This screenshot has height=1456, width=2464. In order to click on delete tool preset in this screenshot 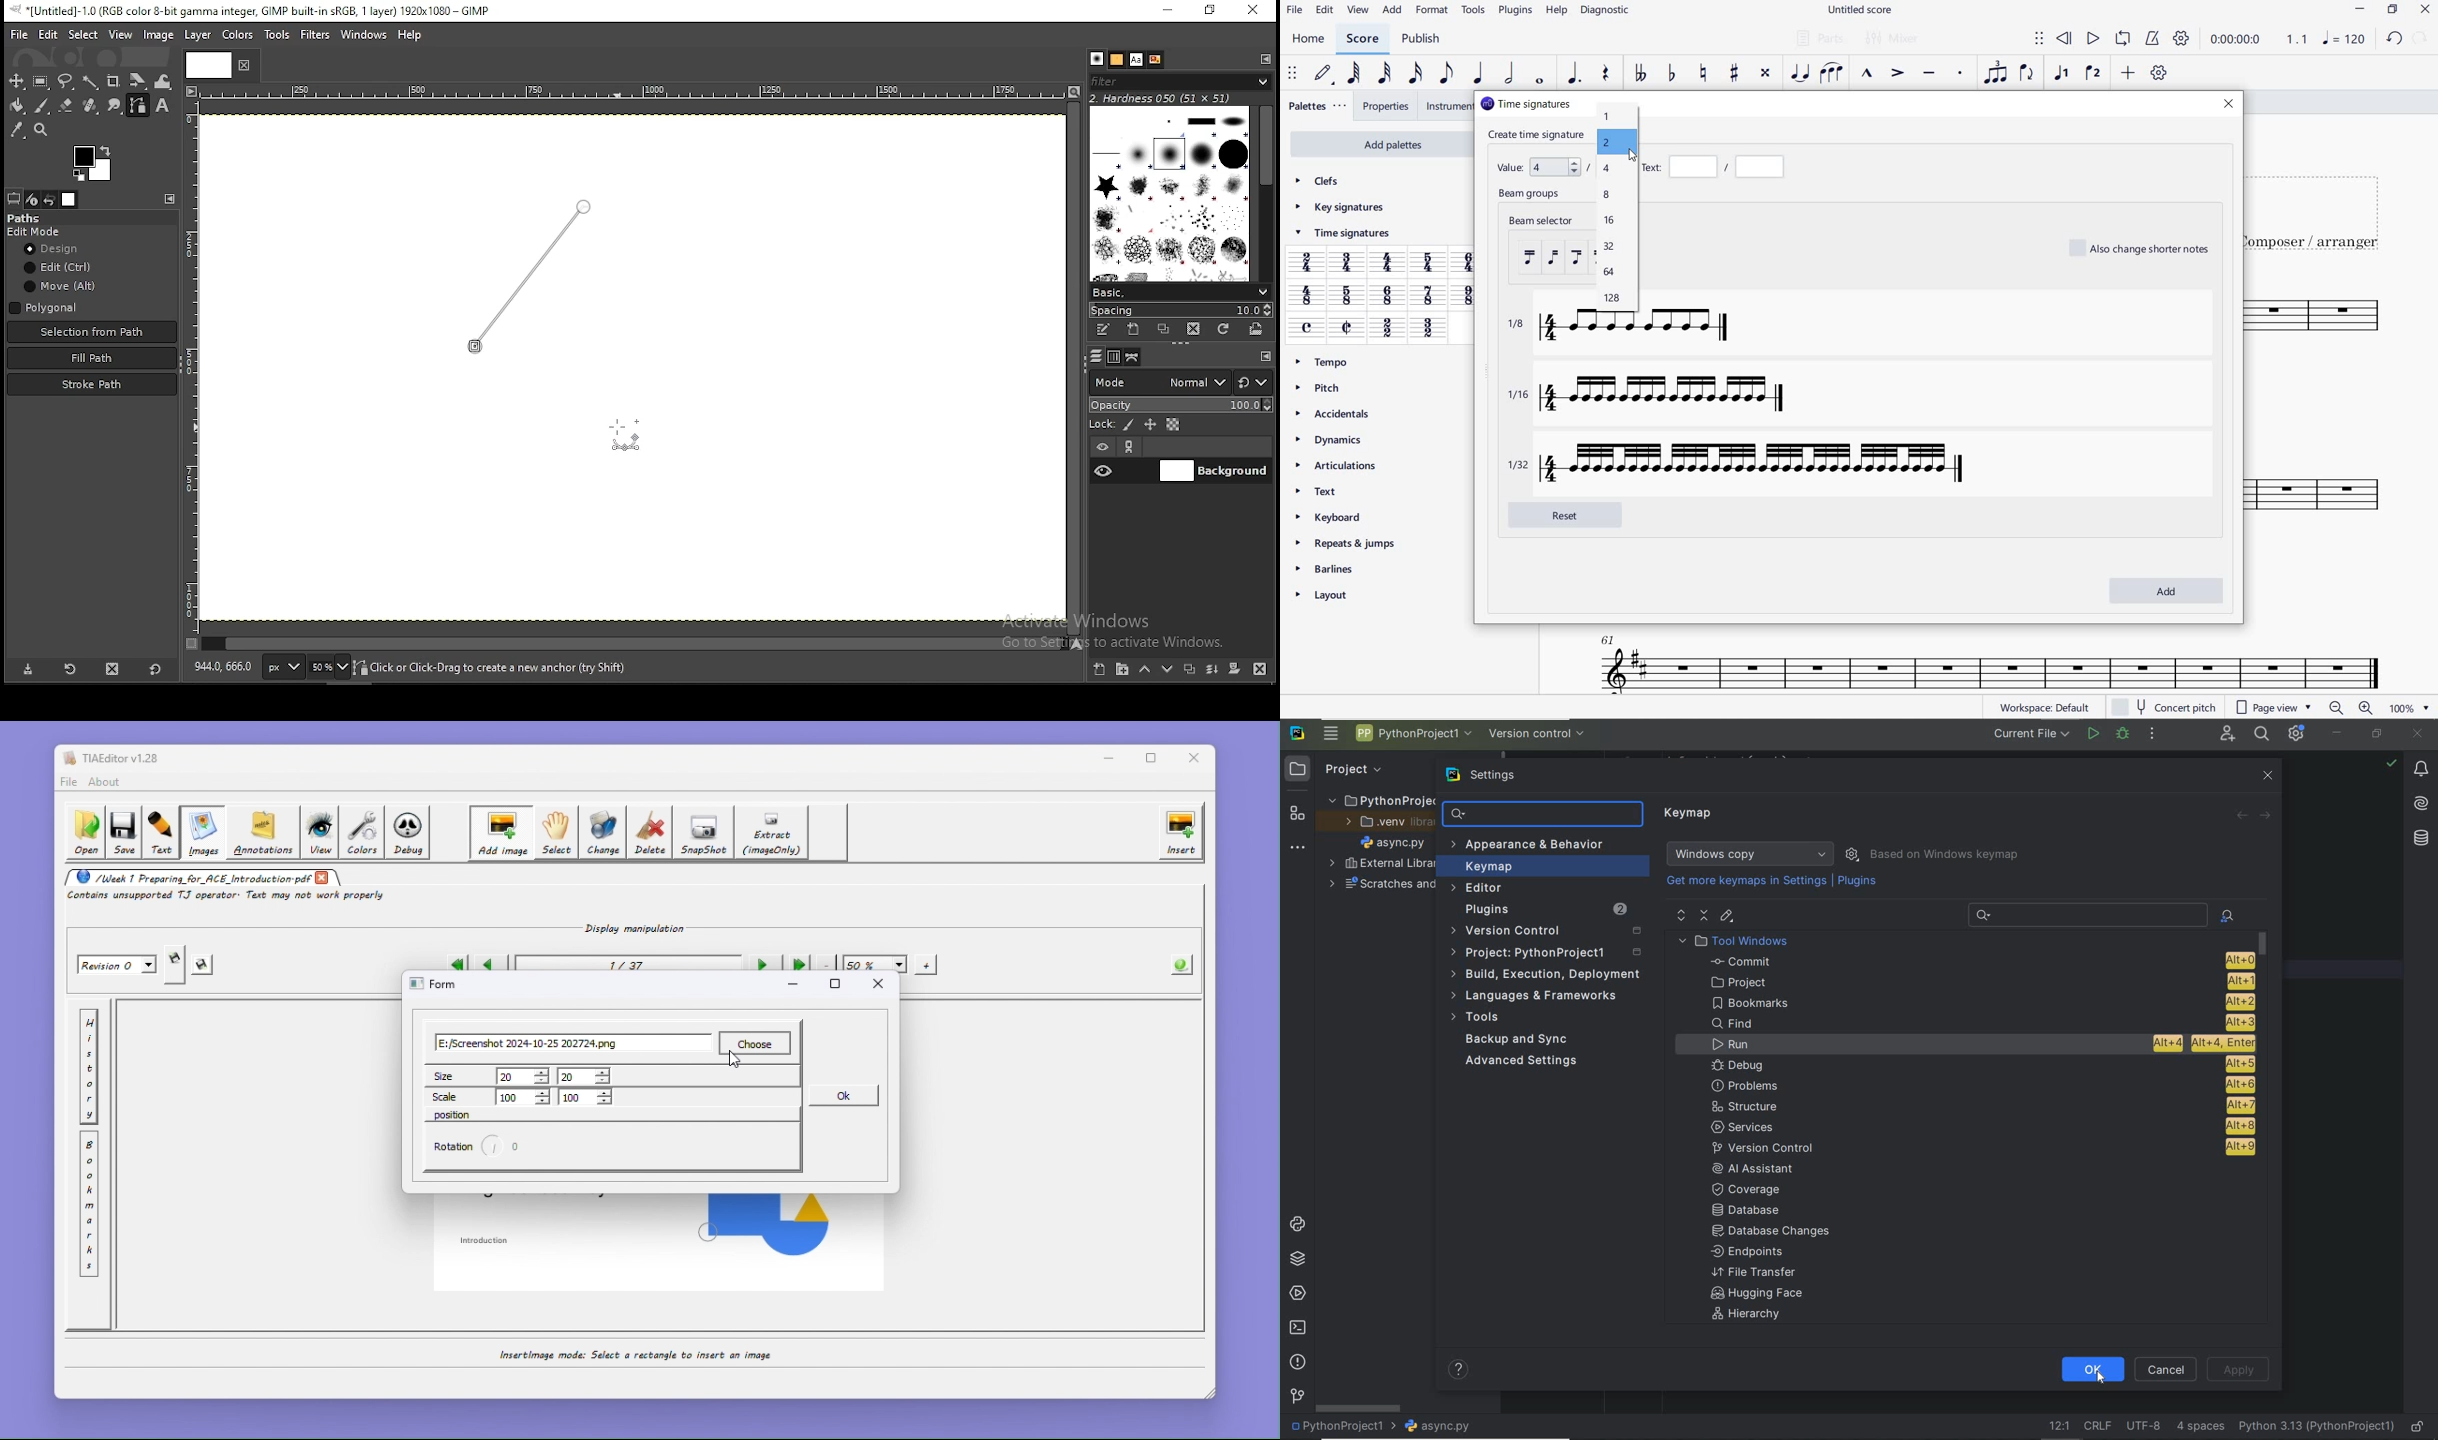, I will do `click(113, 672)`.